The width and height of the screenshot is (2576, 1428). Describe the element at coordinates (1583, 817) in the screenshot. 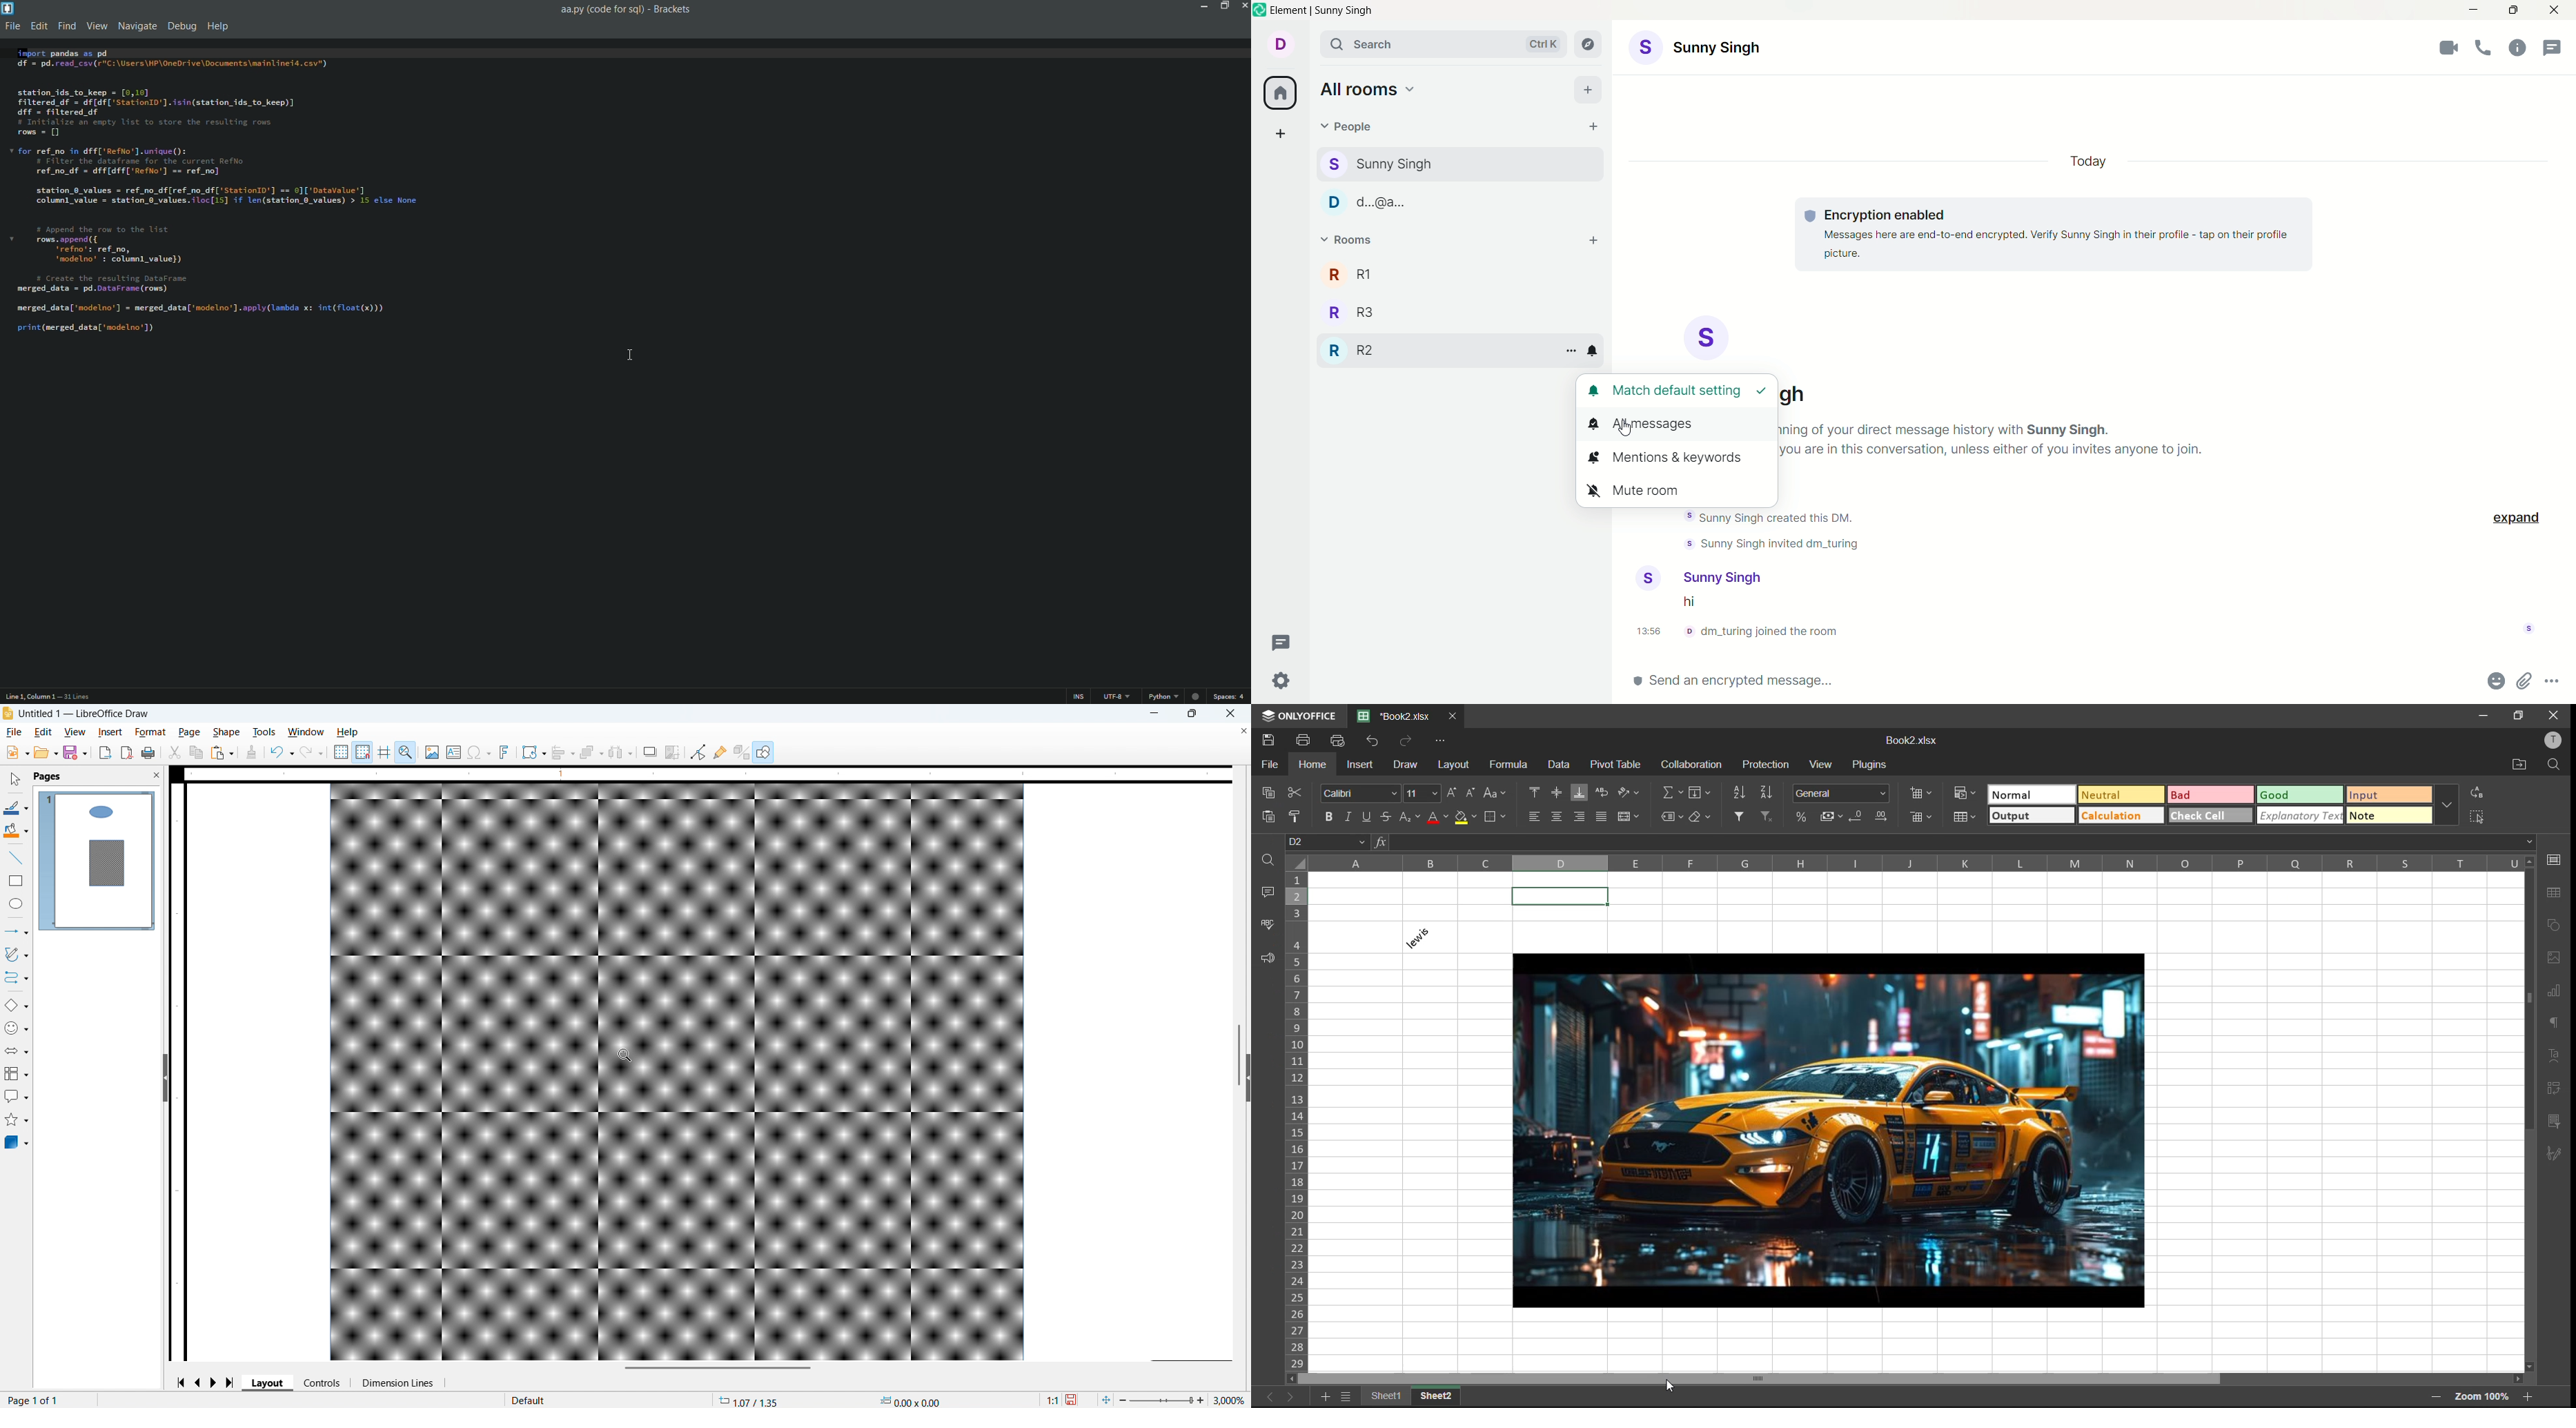

I see `align right` at that location.